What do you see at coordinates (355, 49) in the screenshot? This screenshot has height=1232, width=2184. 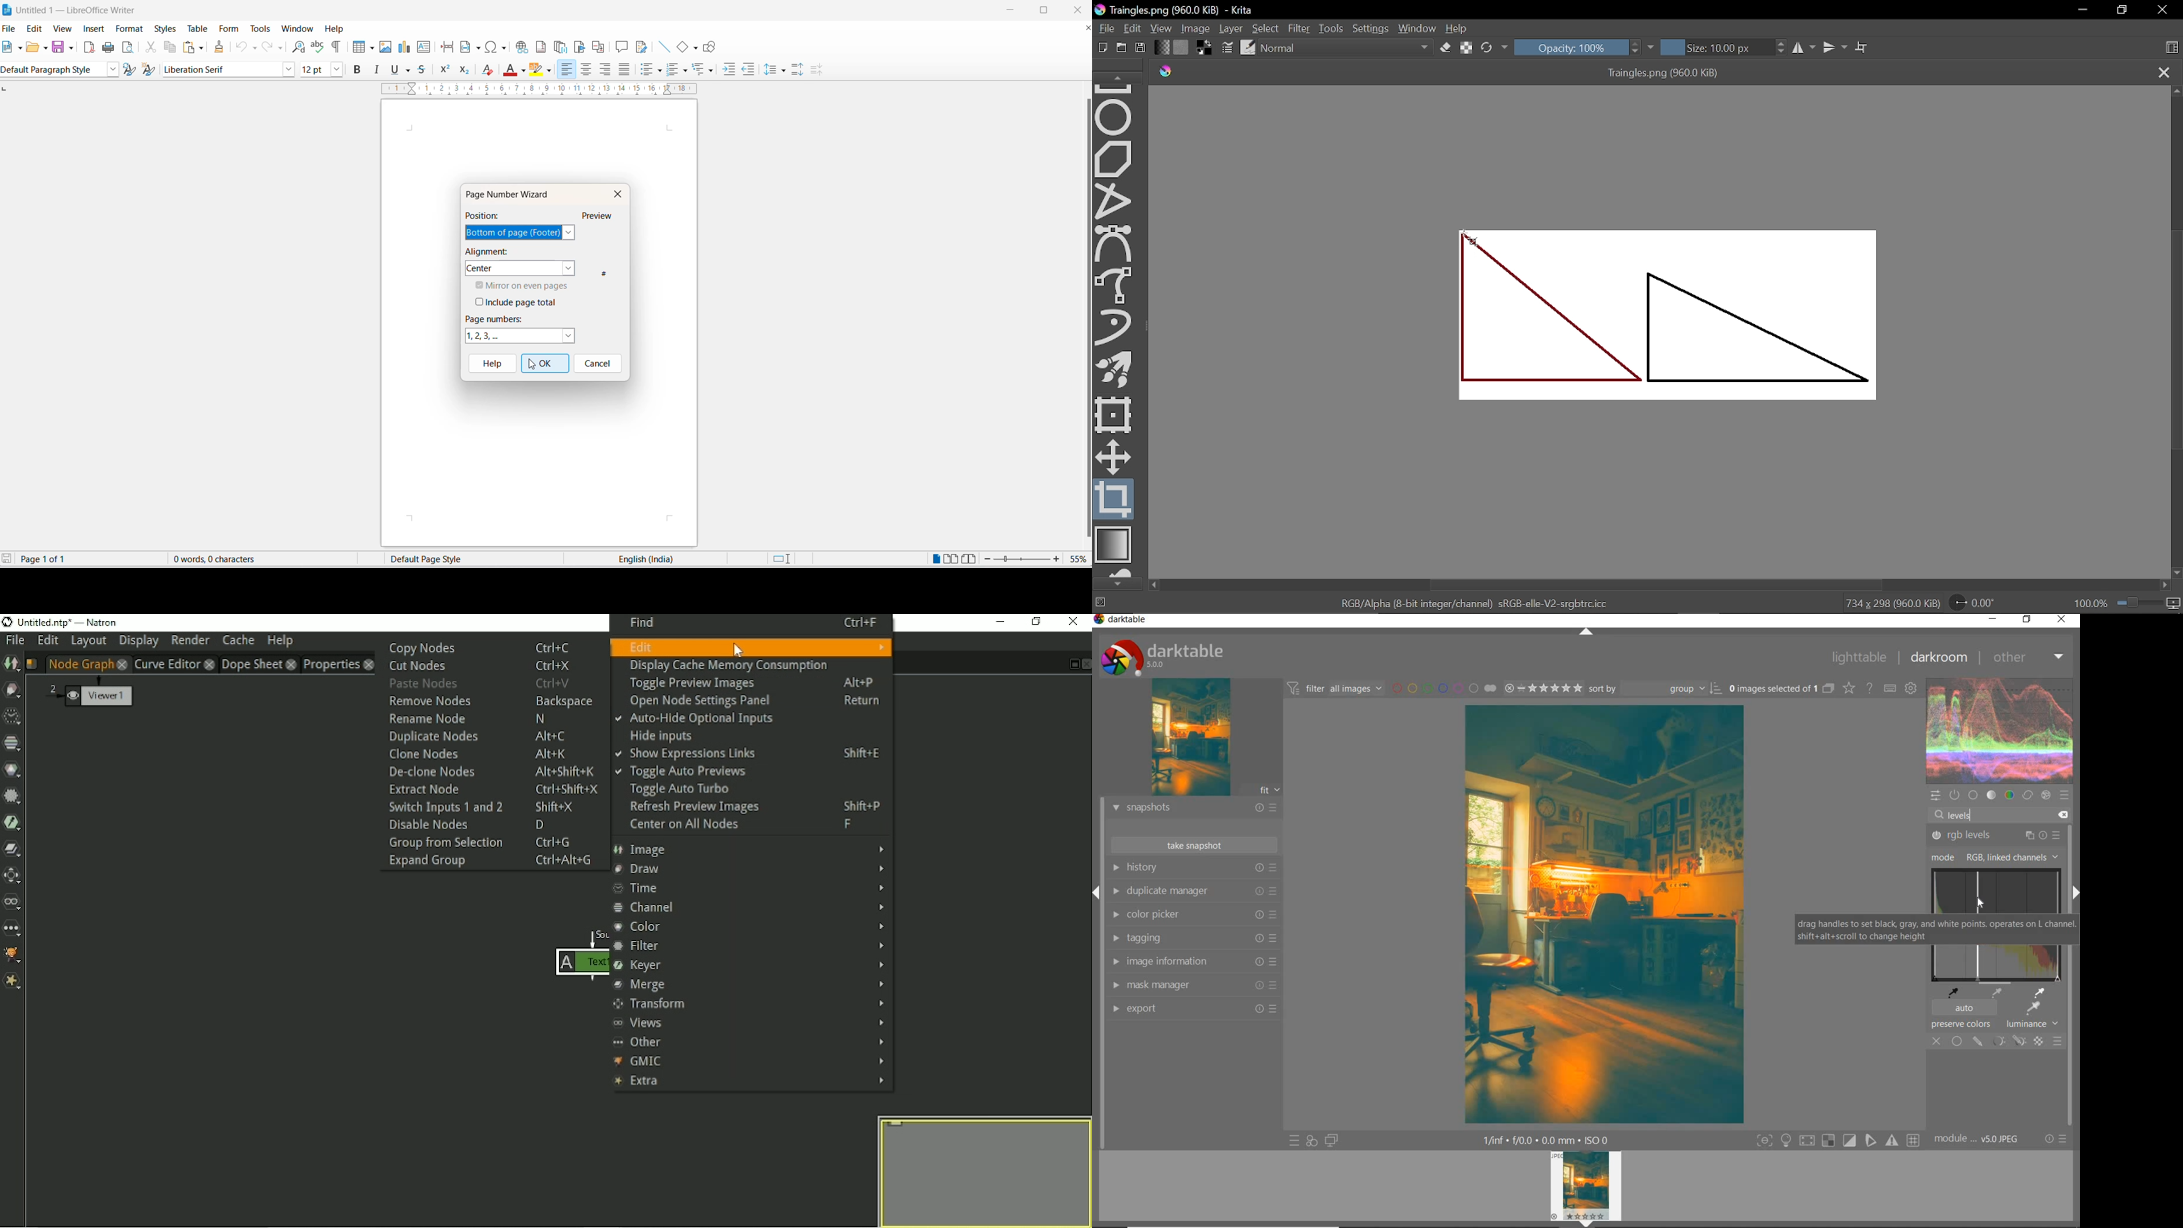 I see `insert table` at bounding box center [355, 49].